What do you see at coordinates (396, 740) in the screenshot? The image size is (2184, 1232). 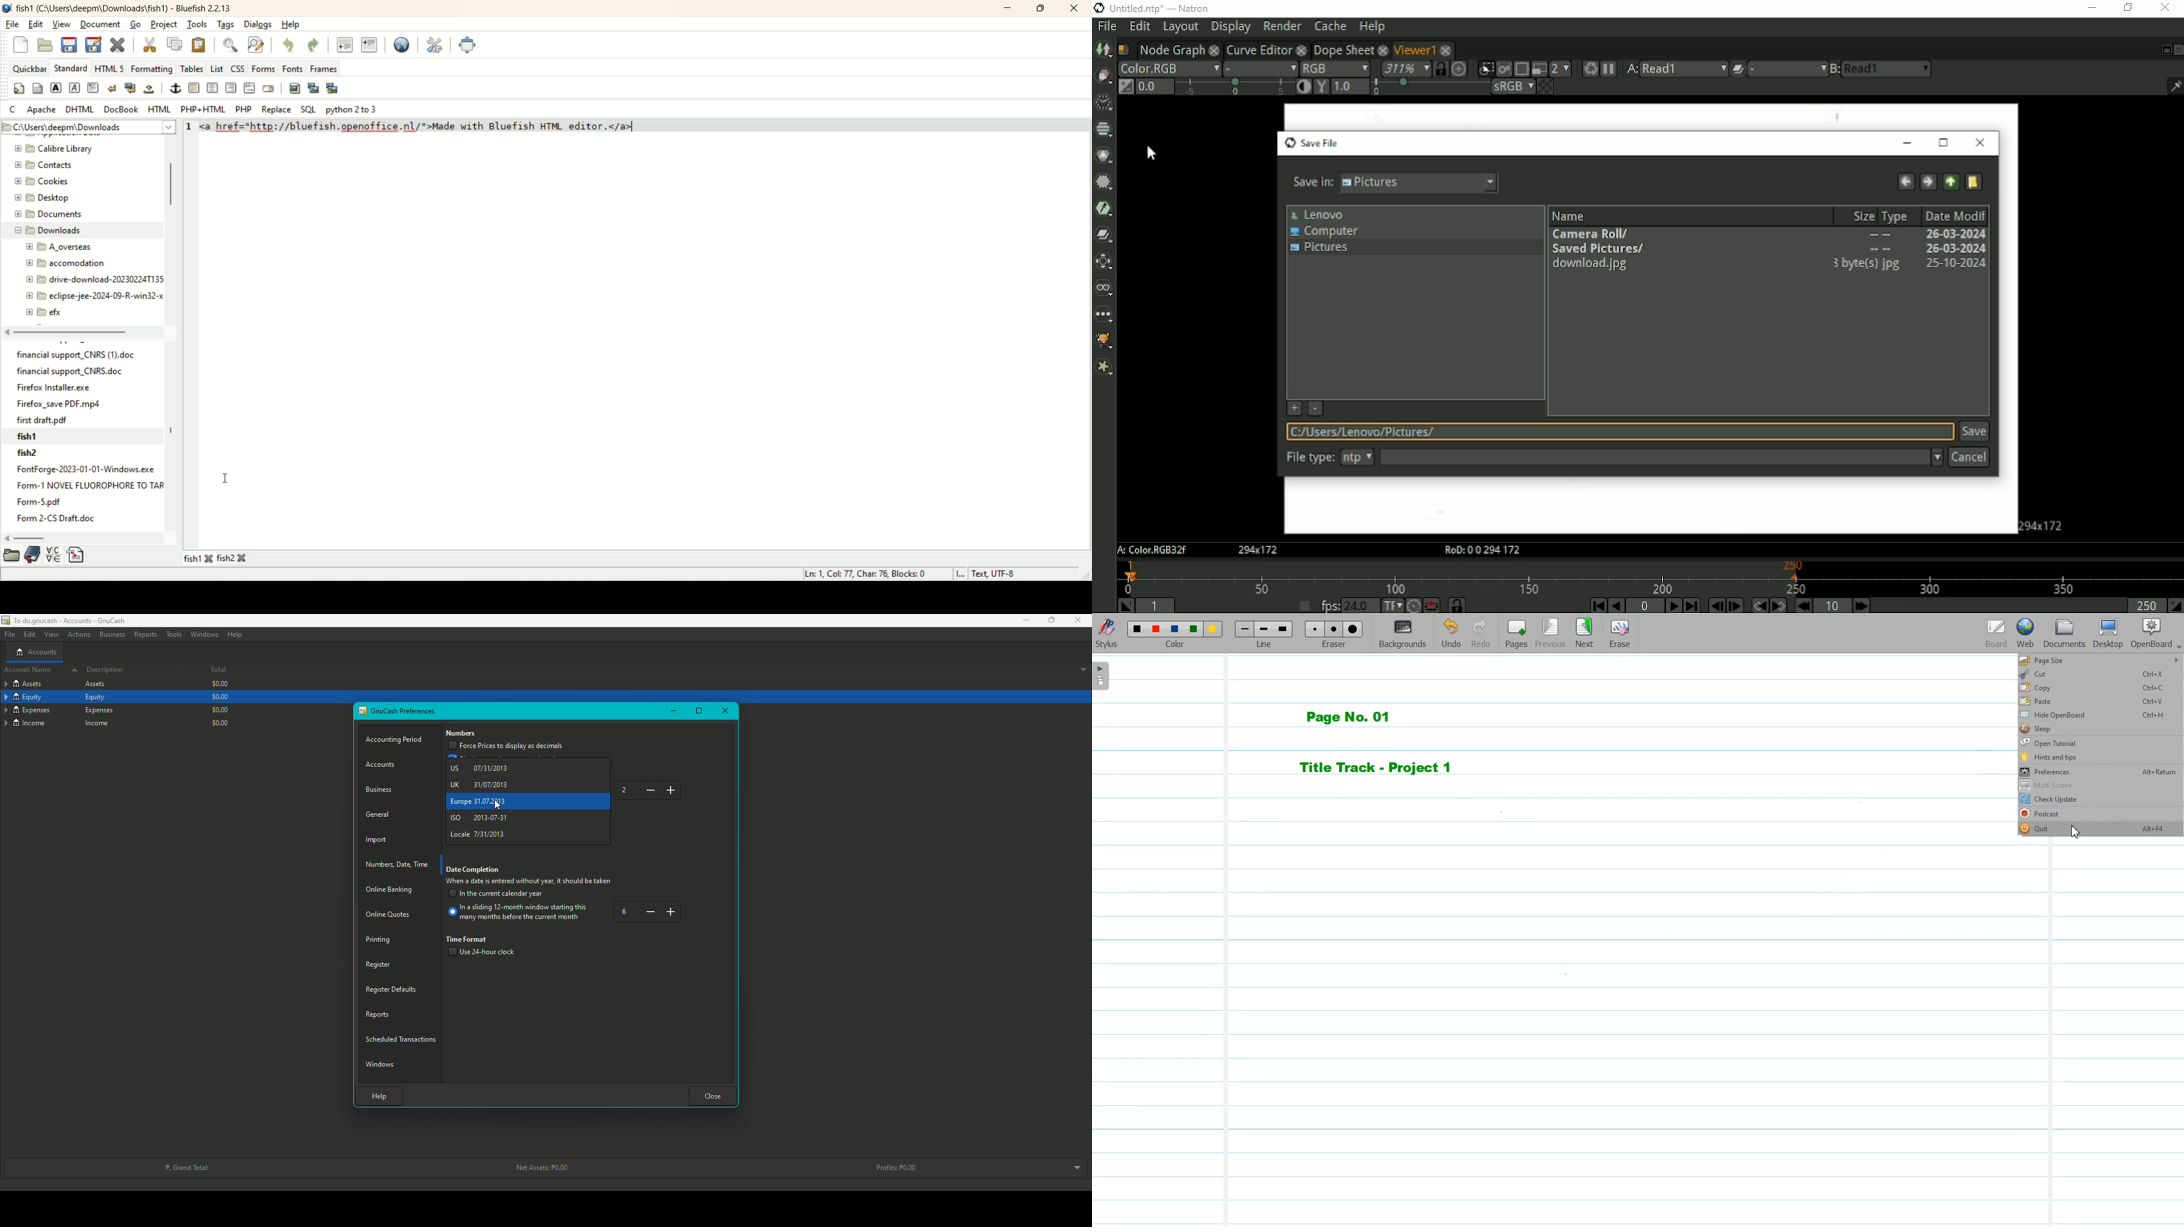 I see `Accounting Period` at bounding box center [396, 740].